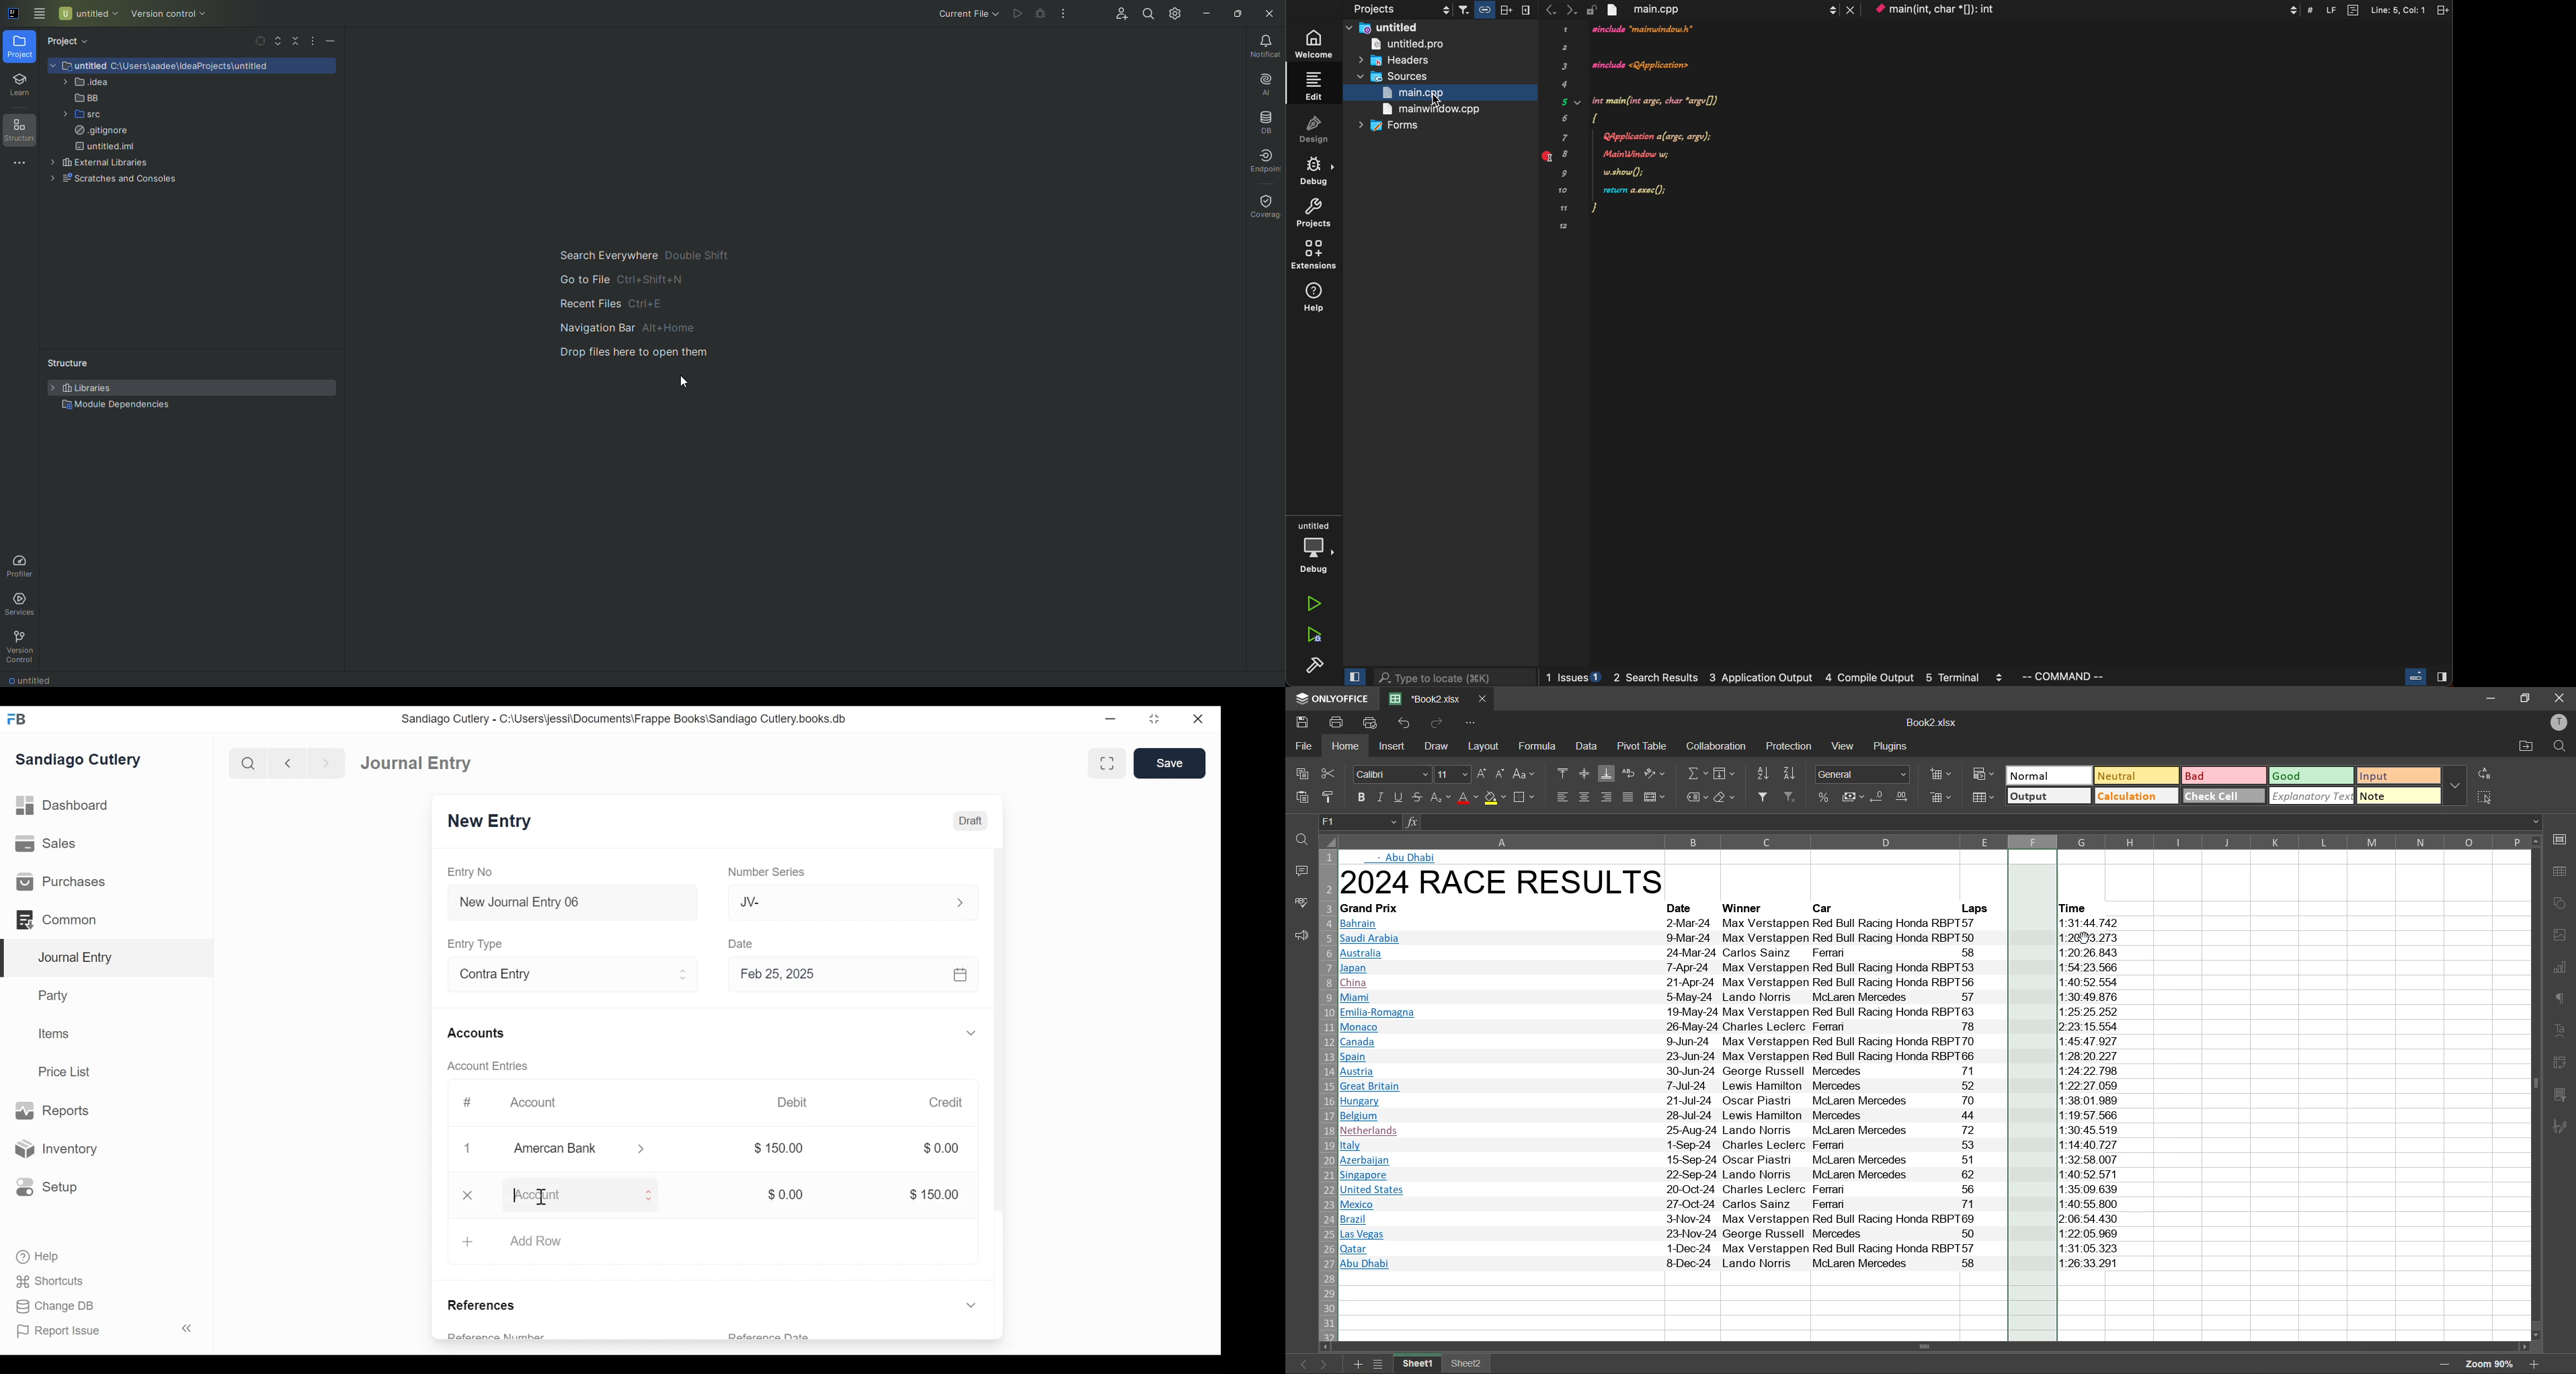 Image resolution: width=2576 pixels, height=1400 pixels. Describe the element at coordinates (468, 1194) in the screenshot. I see `close` at that location.